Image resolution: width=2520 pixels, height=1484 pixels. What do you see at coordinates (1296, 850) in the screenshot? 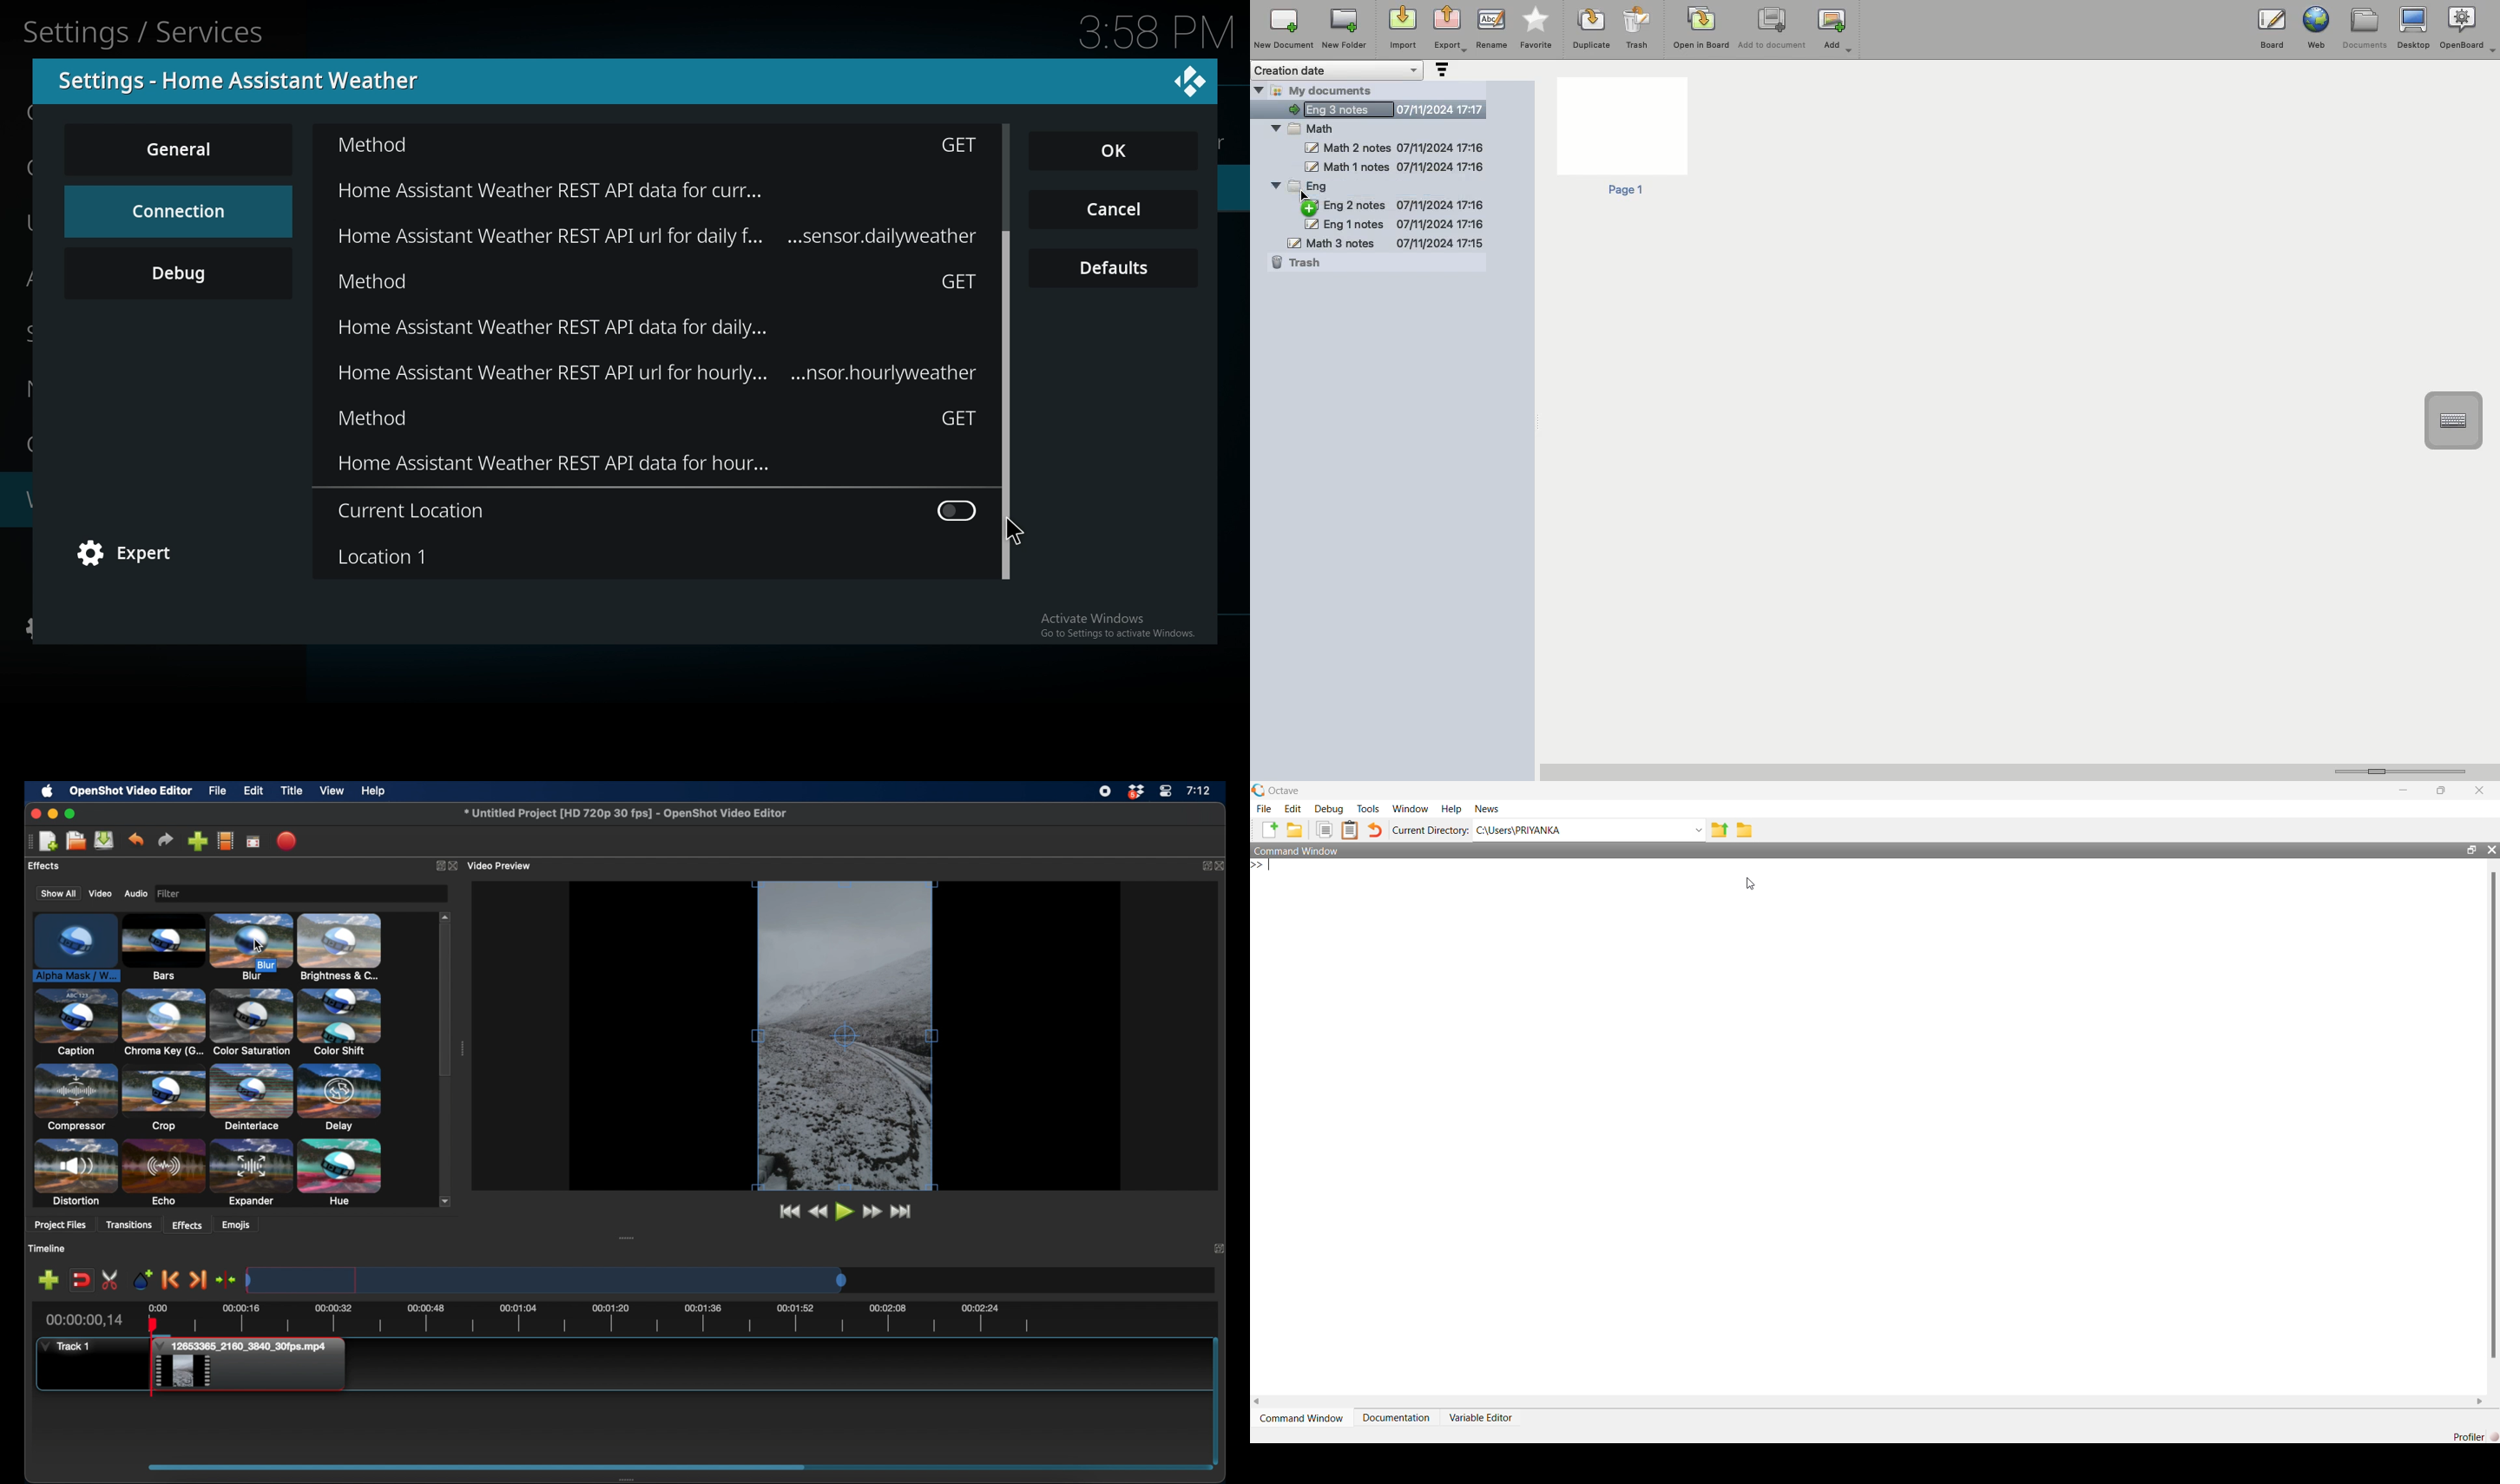
I see `Command Window` at bounding box center [1296, 850].